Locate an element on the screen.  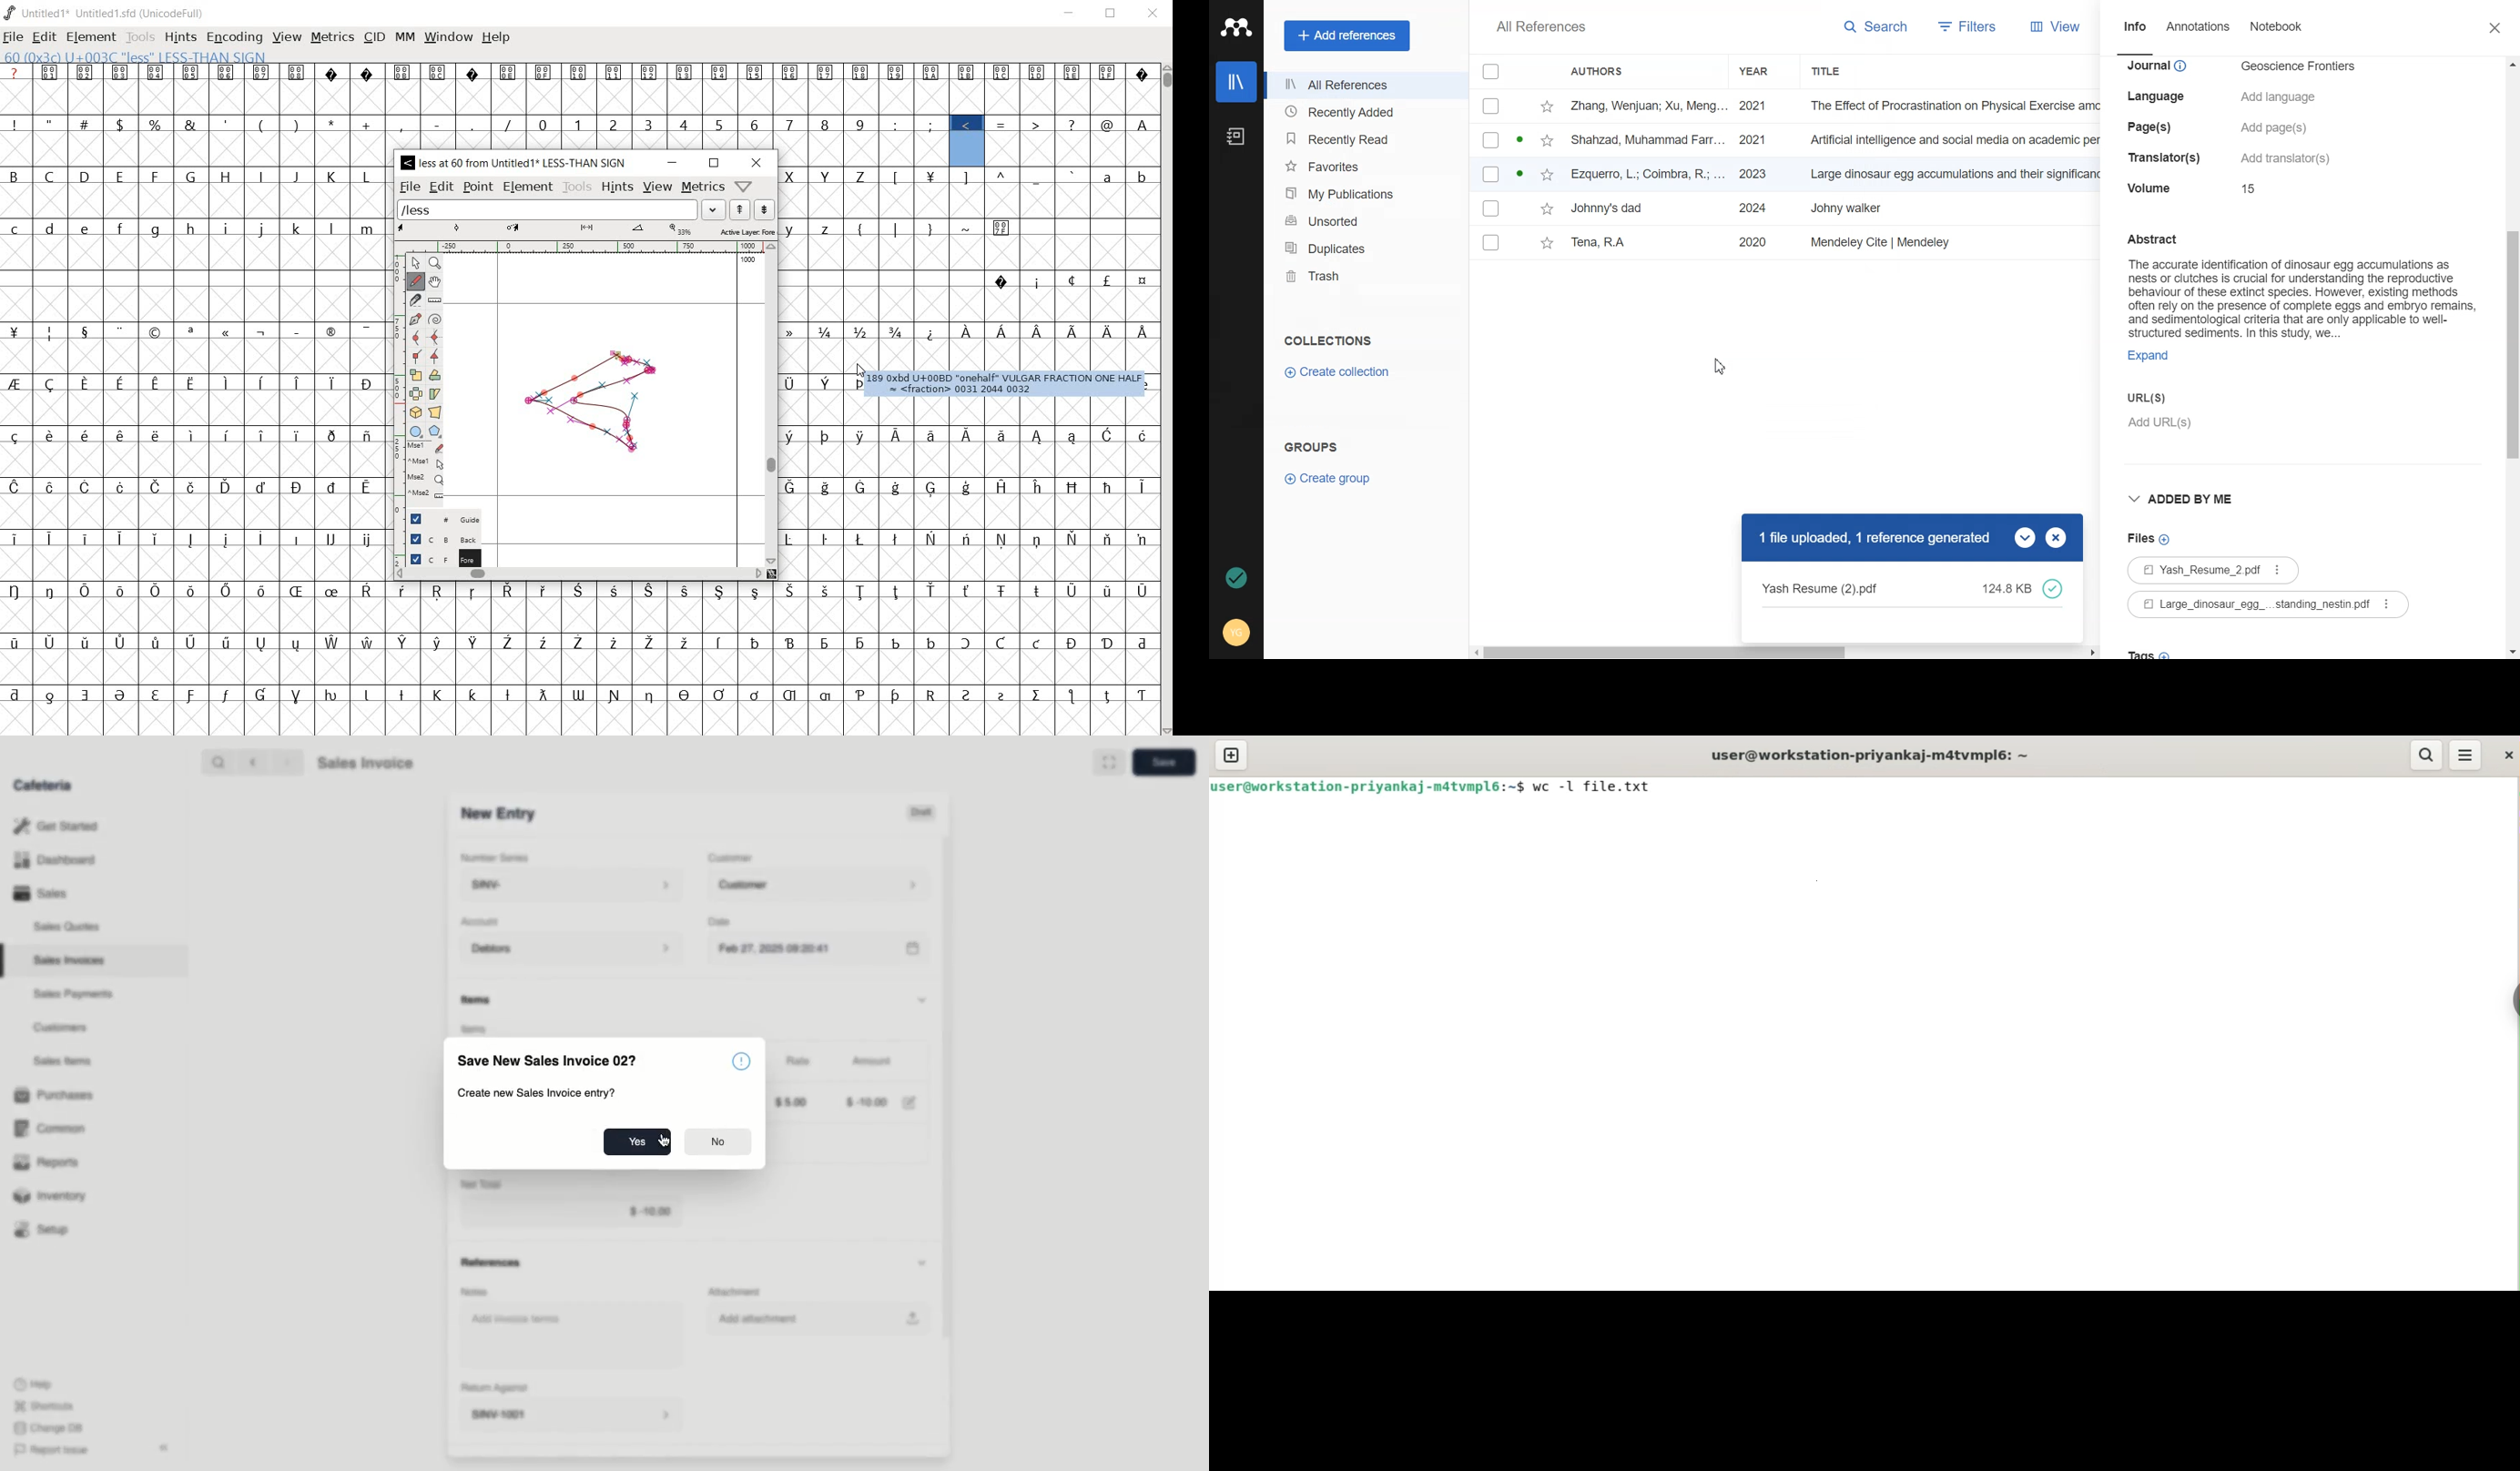
star is located at coordinates (1548, 244).